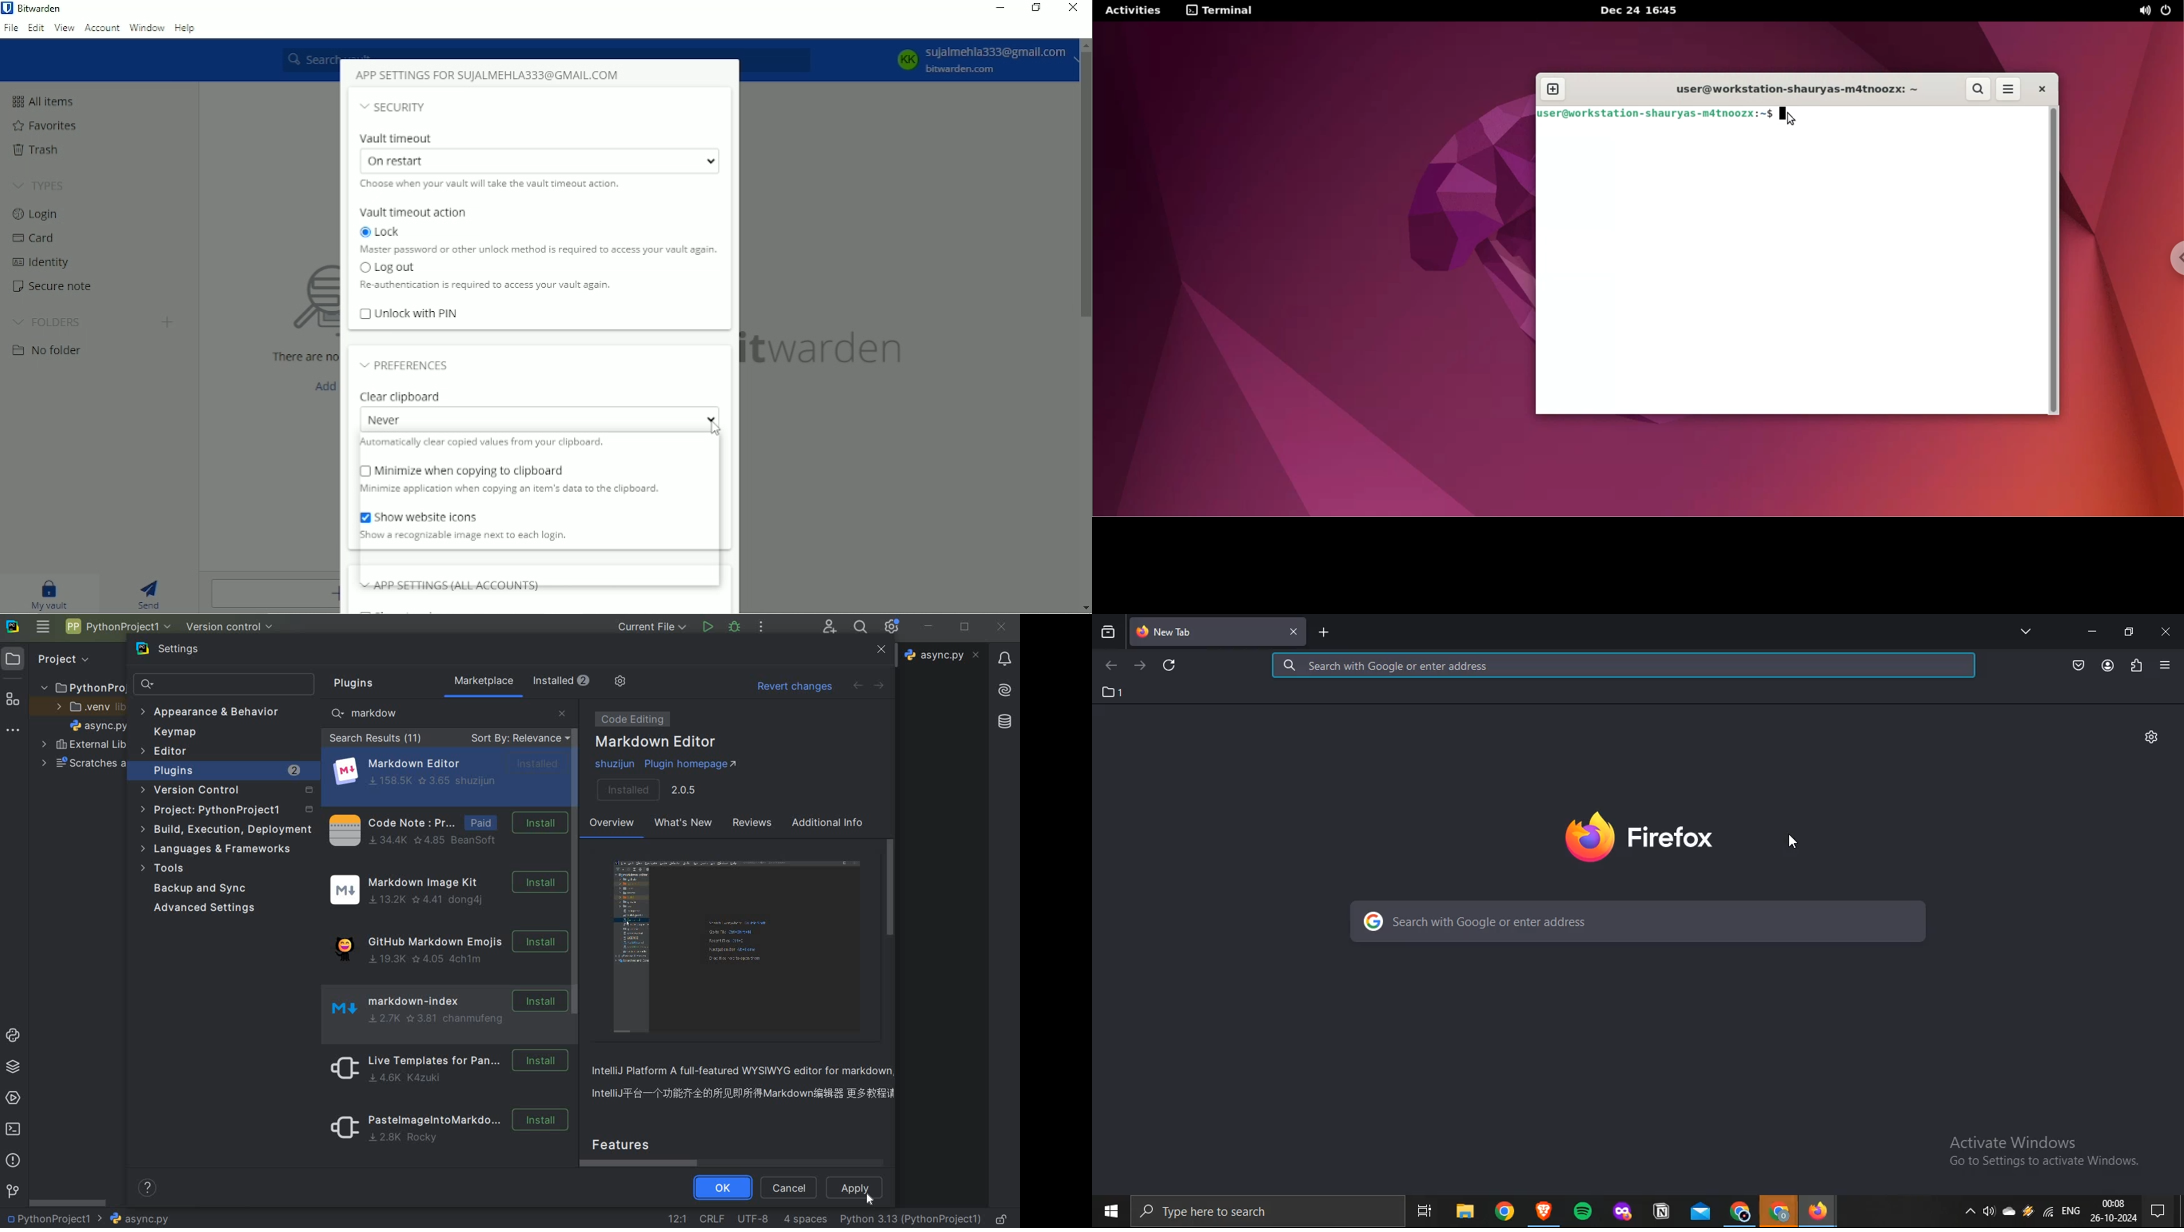  I want to click on windows, so click(1110, 1211).